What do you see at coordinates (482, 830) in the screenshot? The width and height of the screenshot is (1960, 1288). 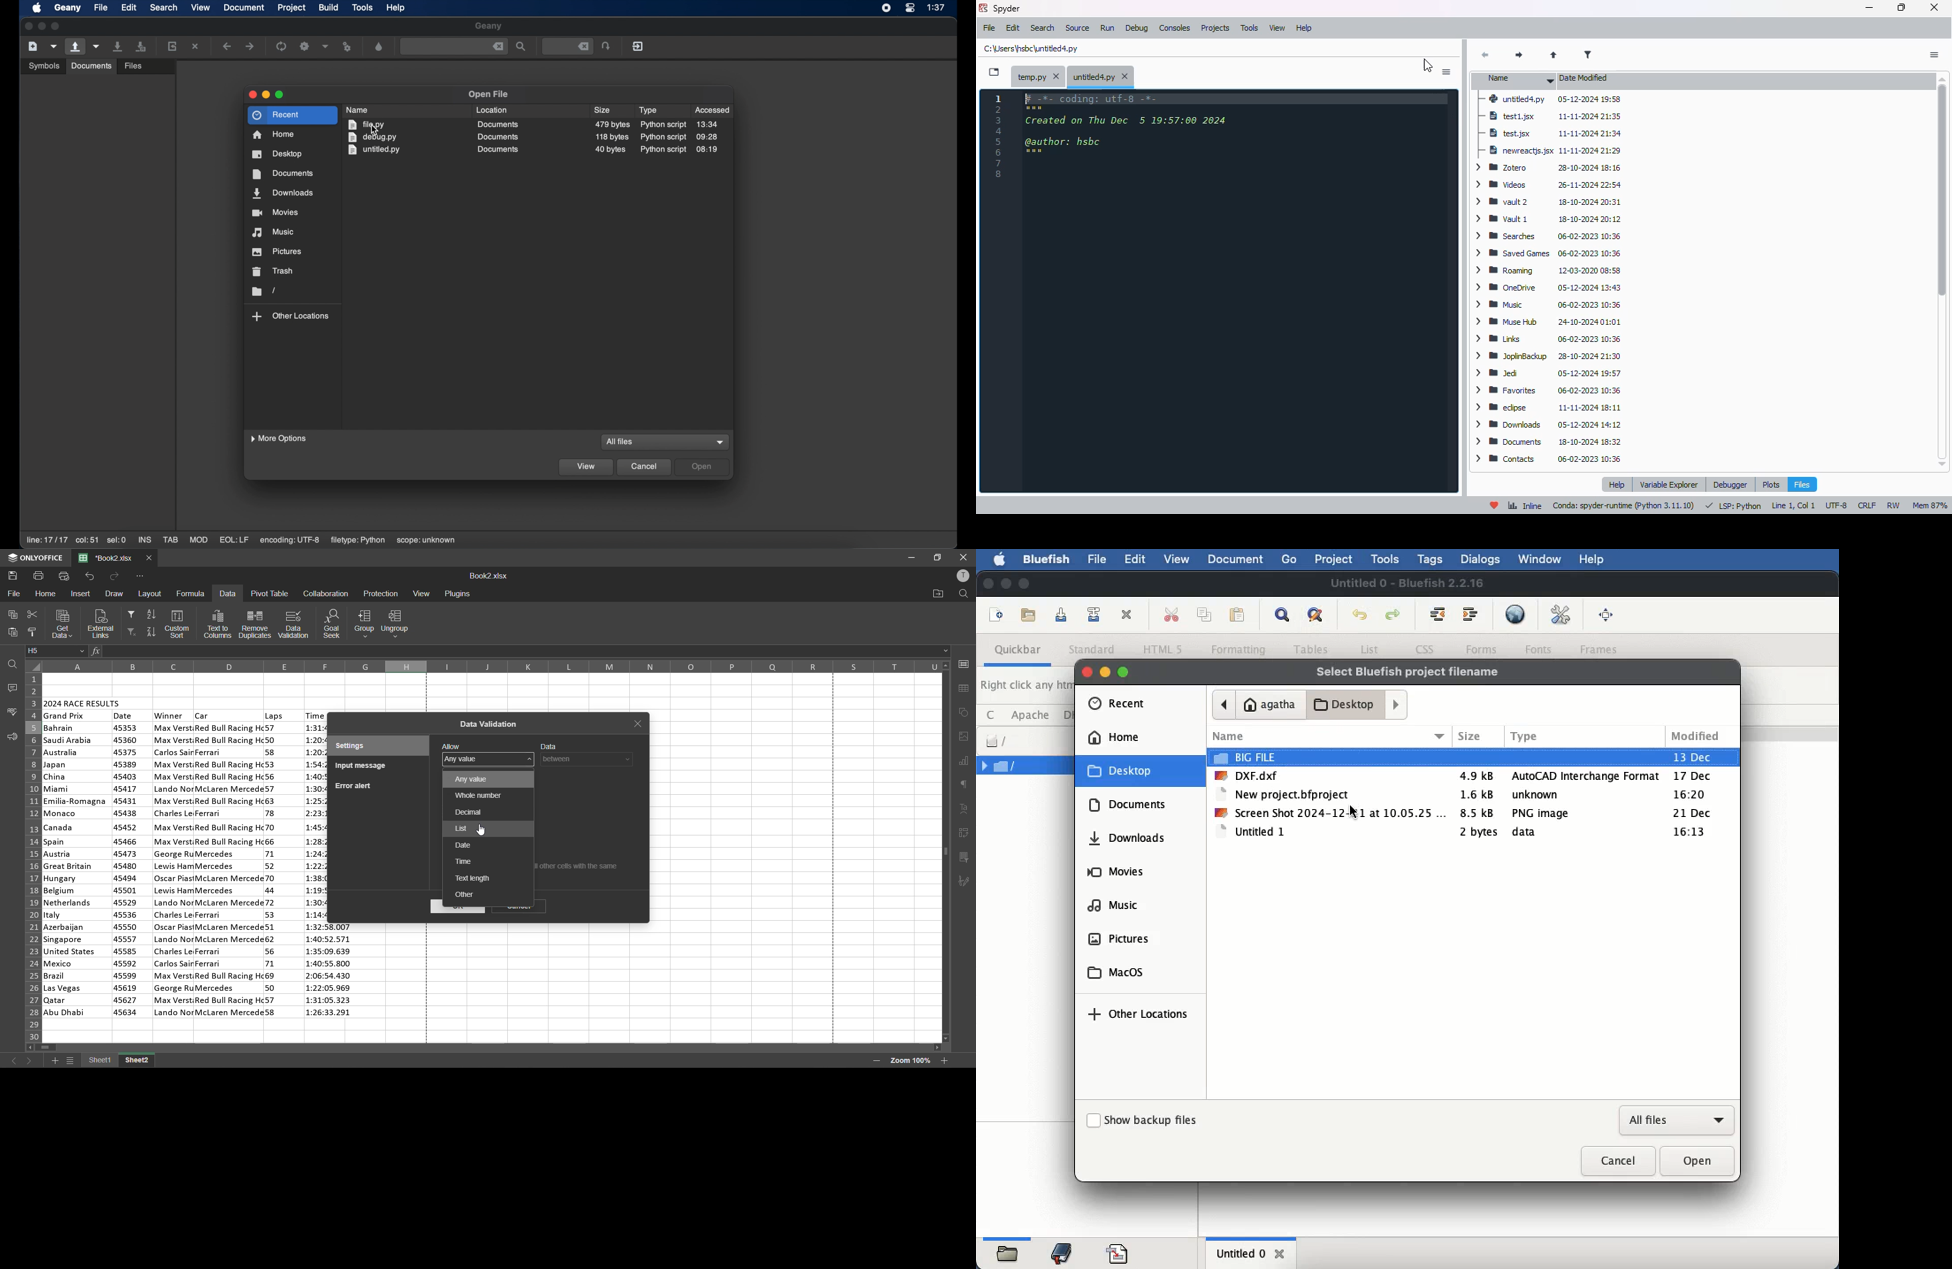 I see `cursor` at bounding box center [482, 830].